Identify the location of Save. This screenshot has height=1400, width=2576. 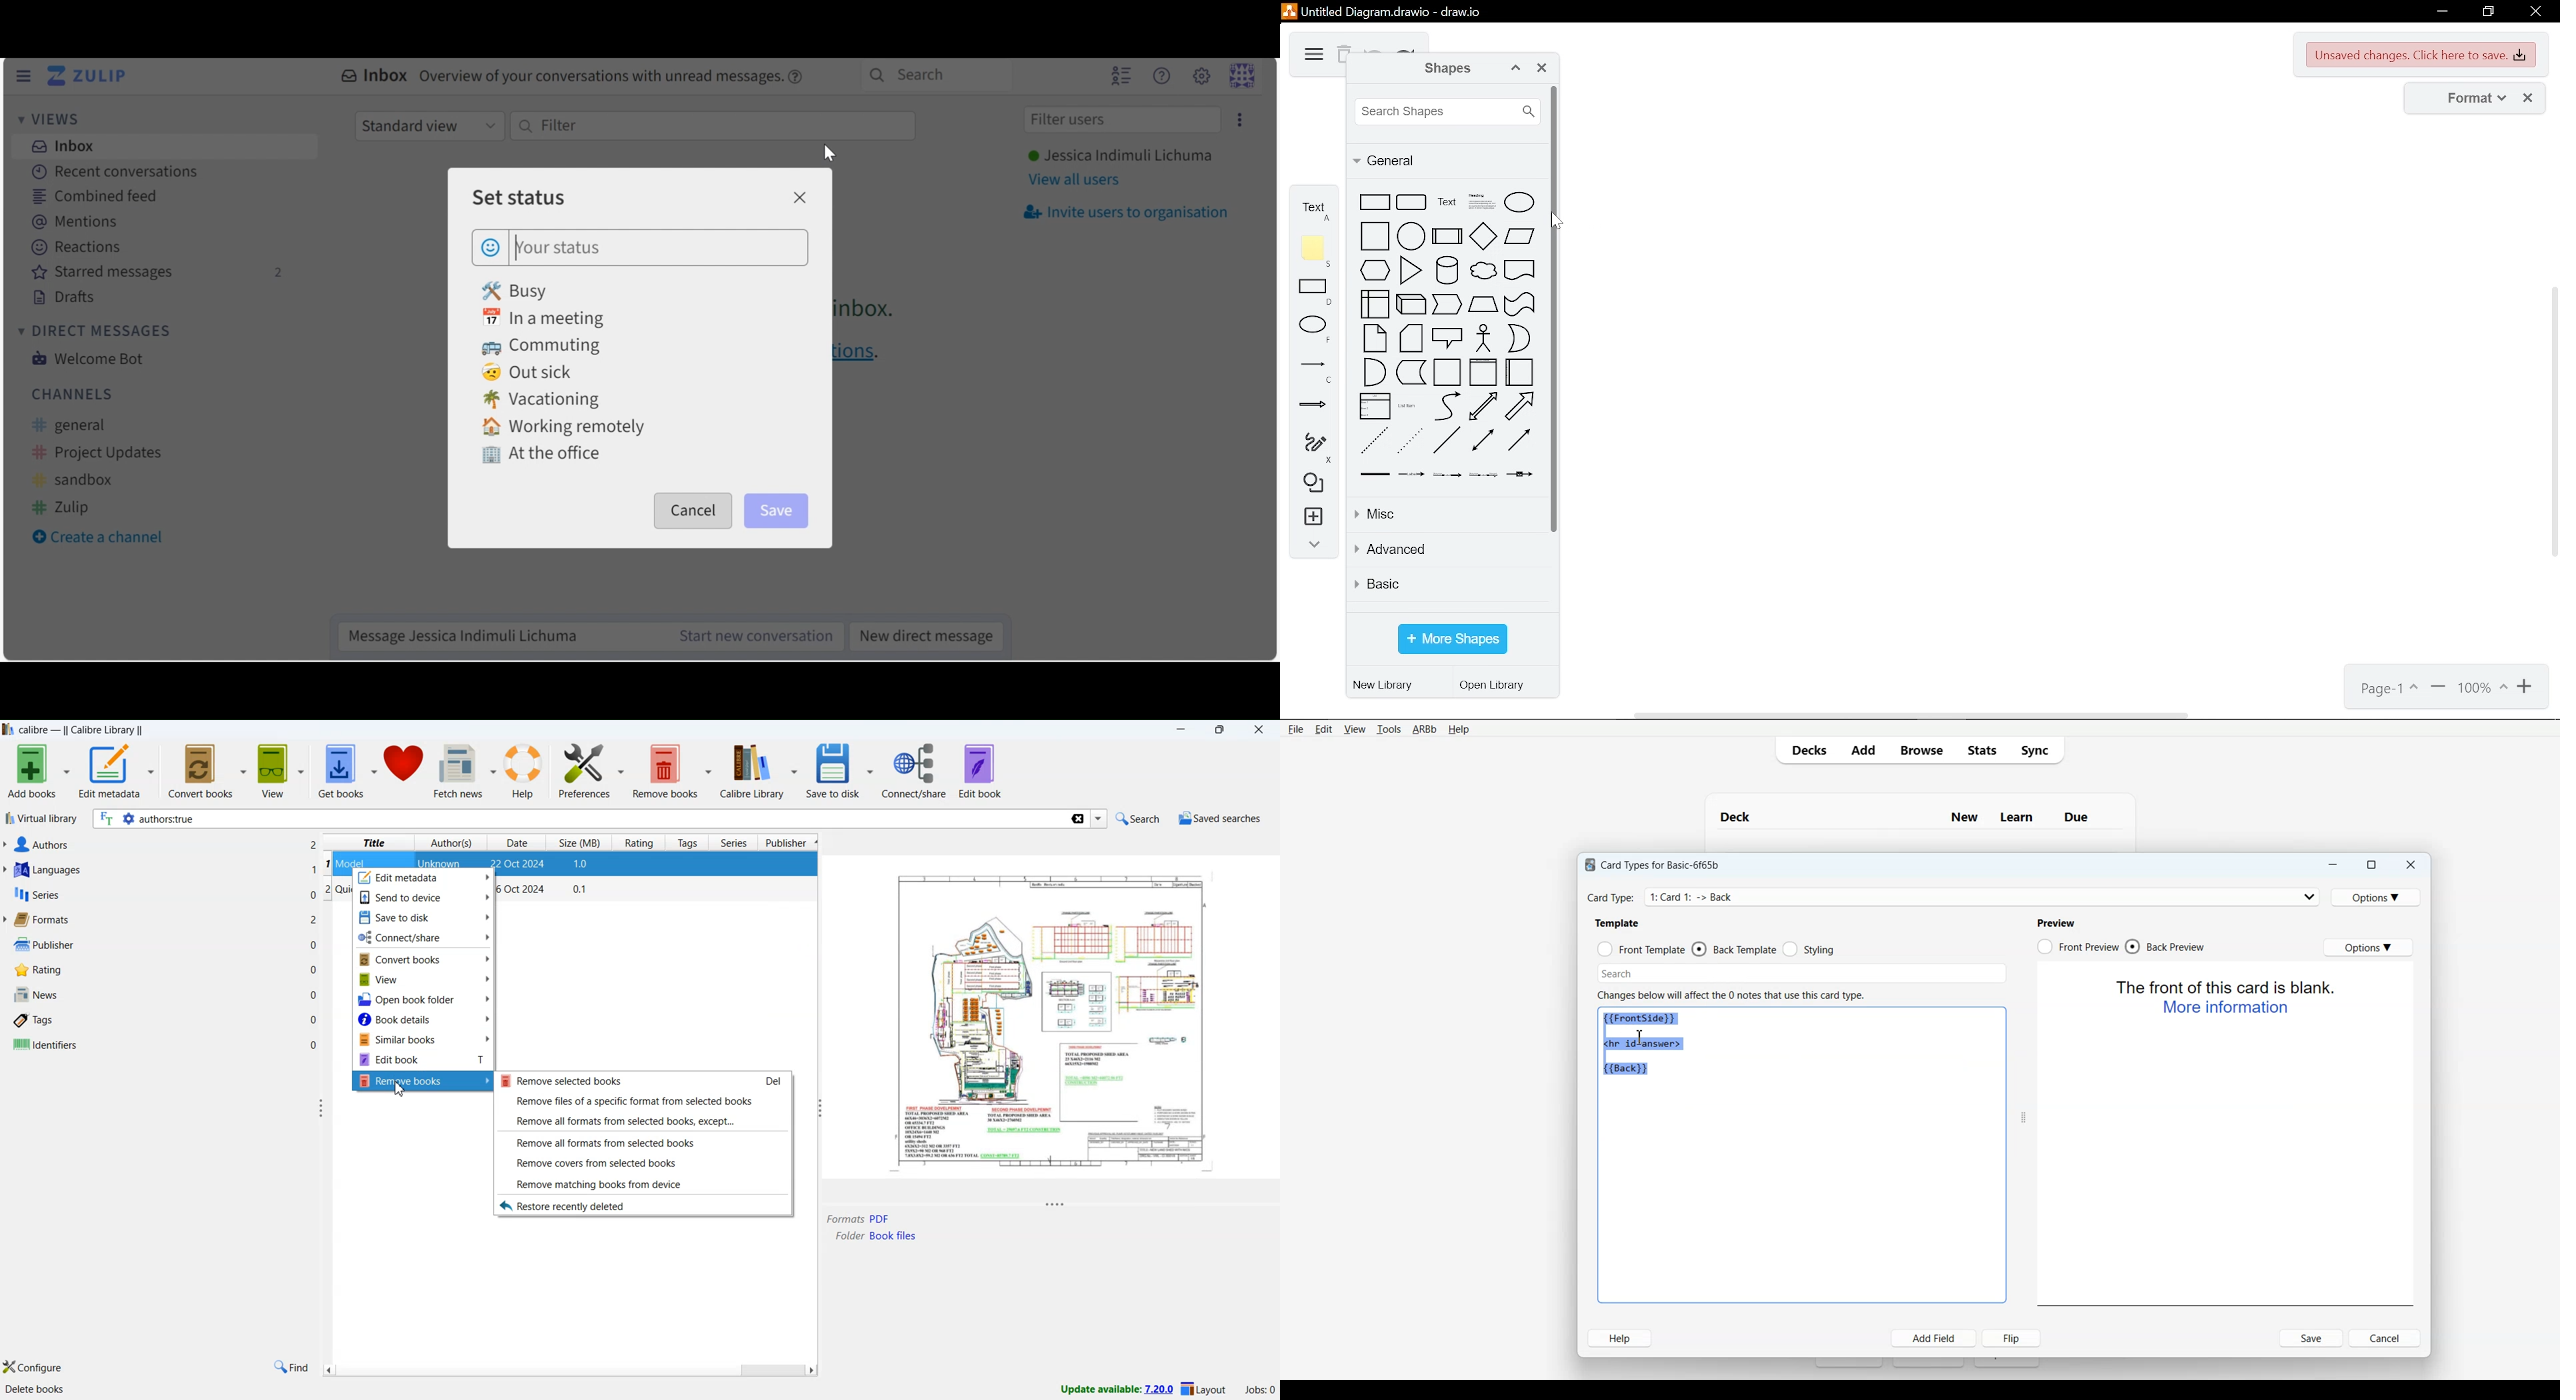
(2311, 1338).